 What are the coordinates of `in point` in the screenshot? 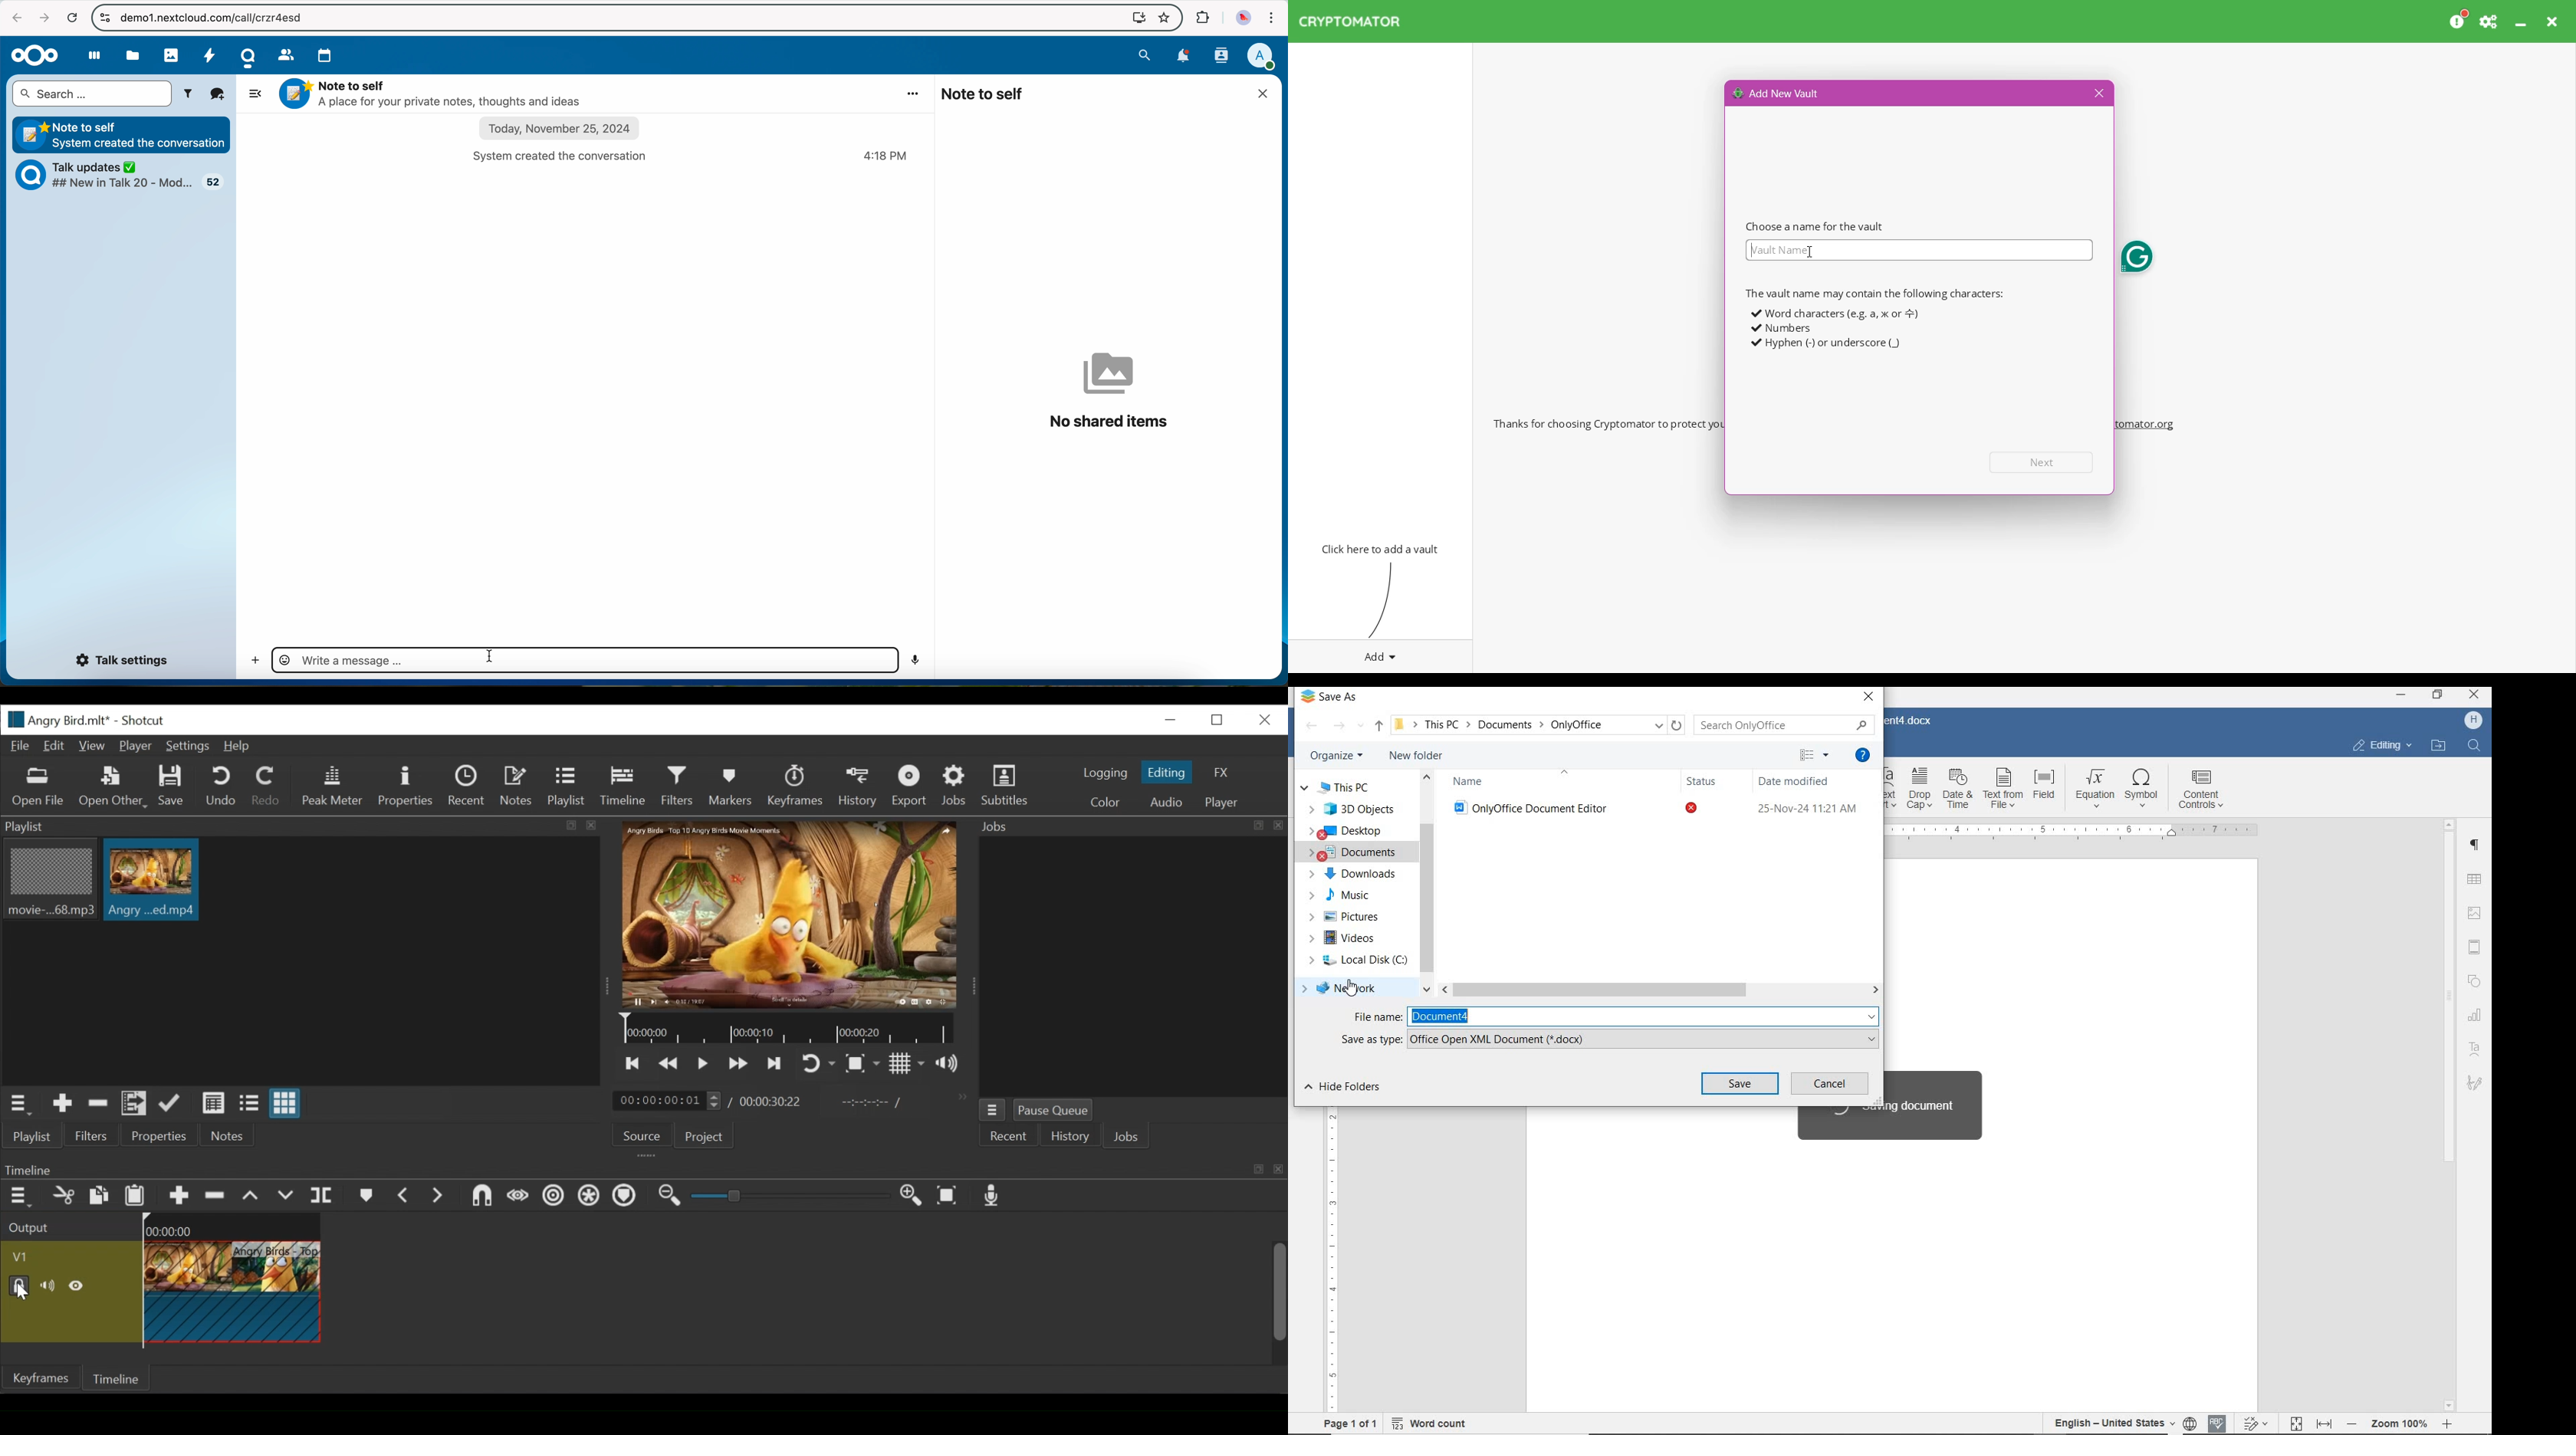 It's located at (880, 1102).